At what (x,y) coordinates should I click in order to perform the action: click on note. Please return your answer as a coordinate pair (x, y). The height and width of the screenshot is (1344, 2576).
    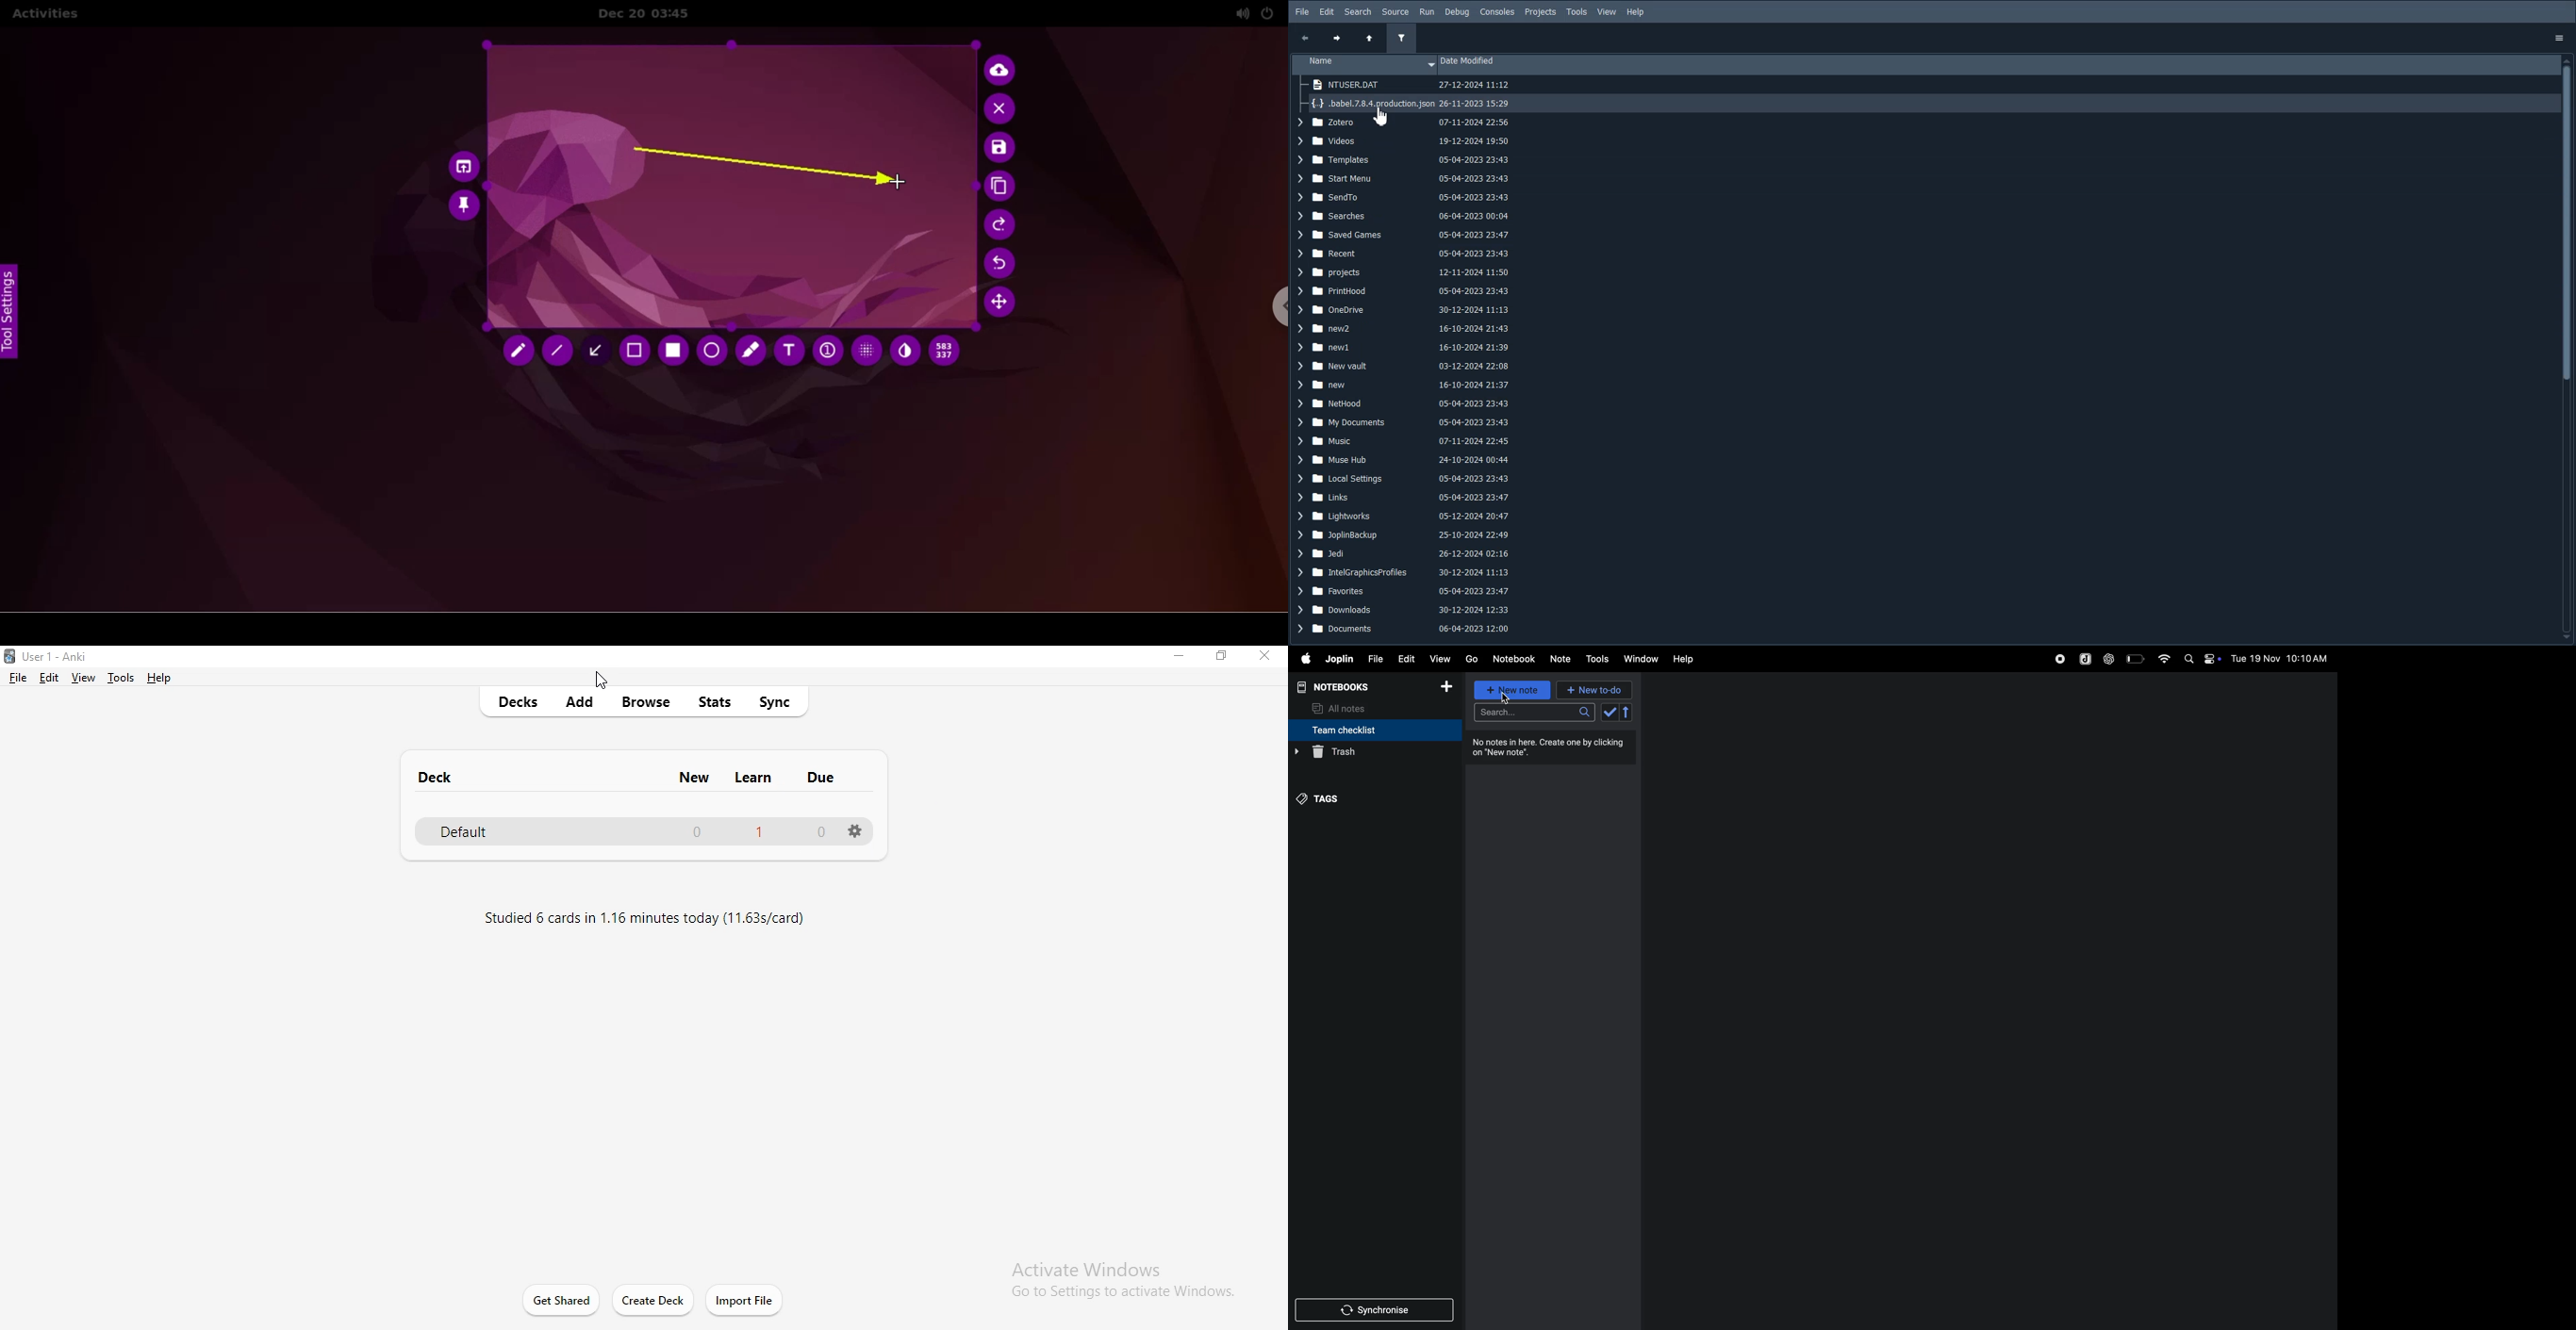
    Looking at the image, I should click on (1564, 657).